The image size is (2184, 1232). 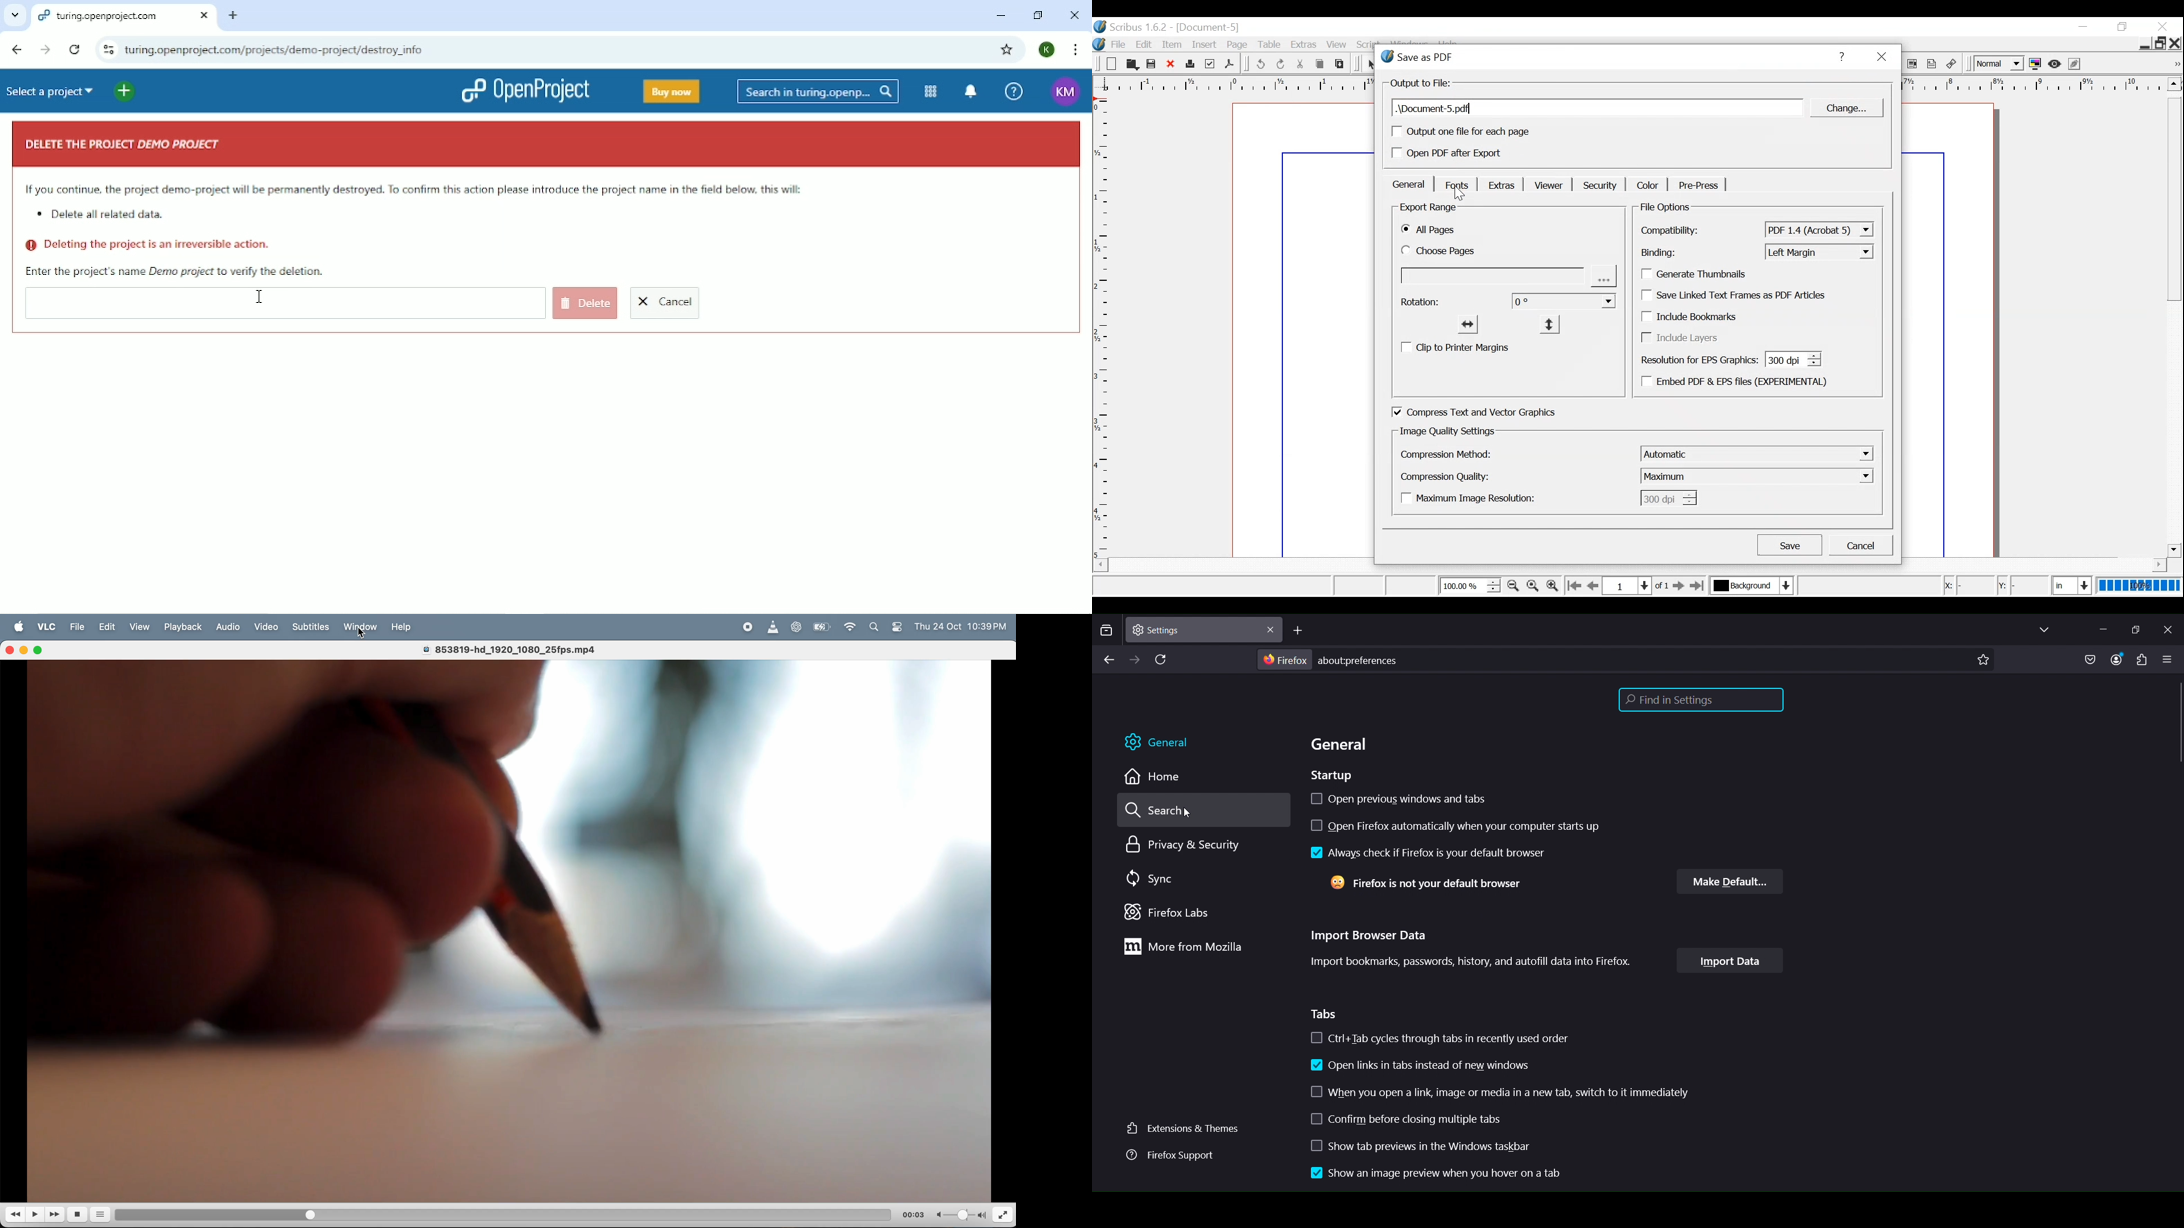 I want to click on General, so click(x=1408, y=184).